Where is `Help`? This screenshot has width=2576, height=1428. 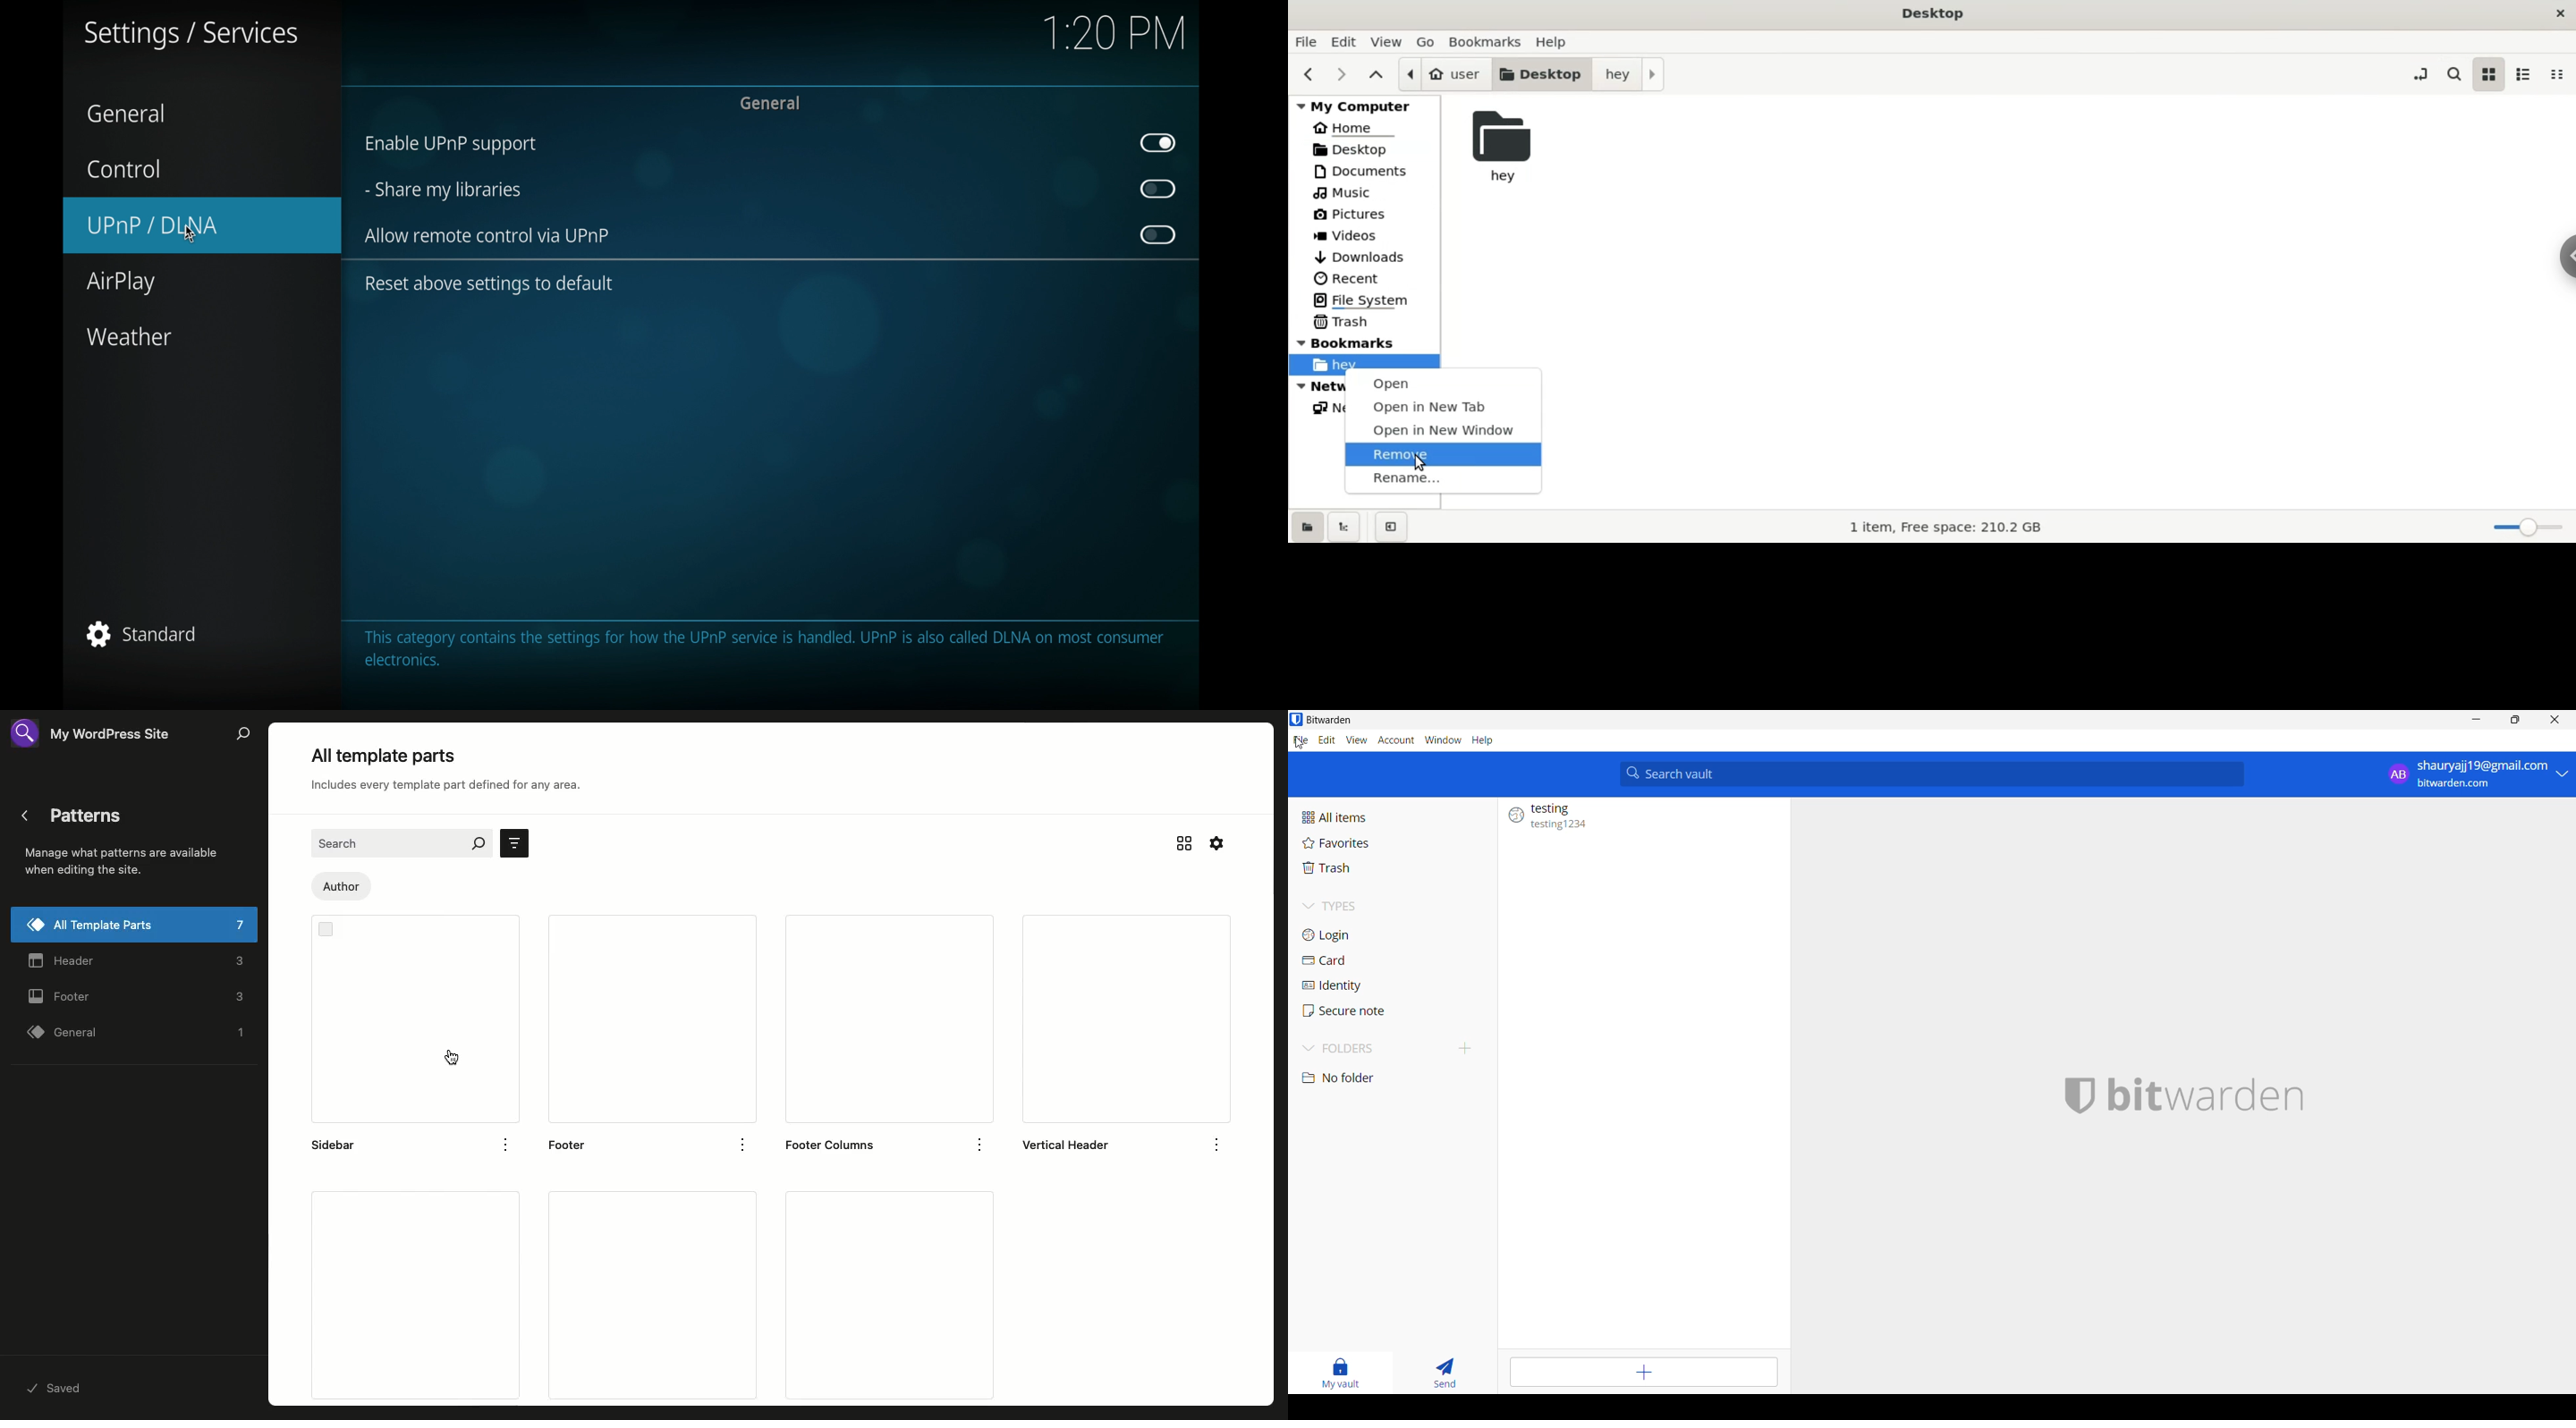
Help is located at coordinates (1485, 742).